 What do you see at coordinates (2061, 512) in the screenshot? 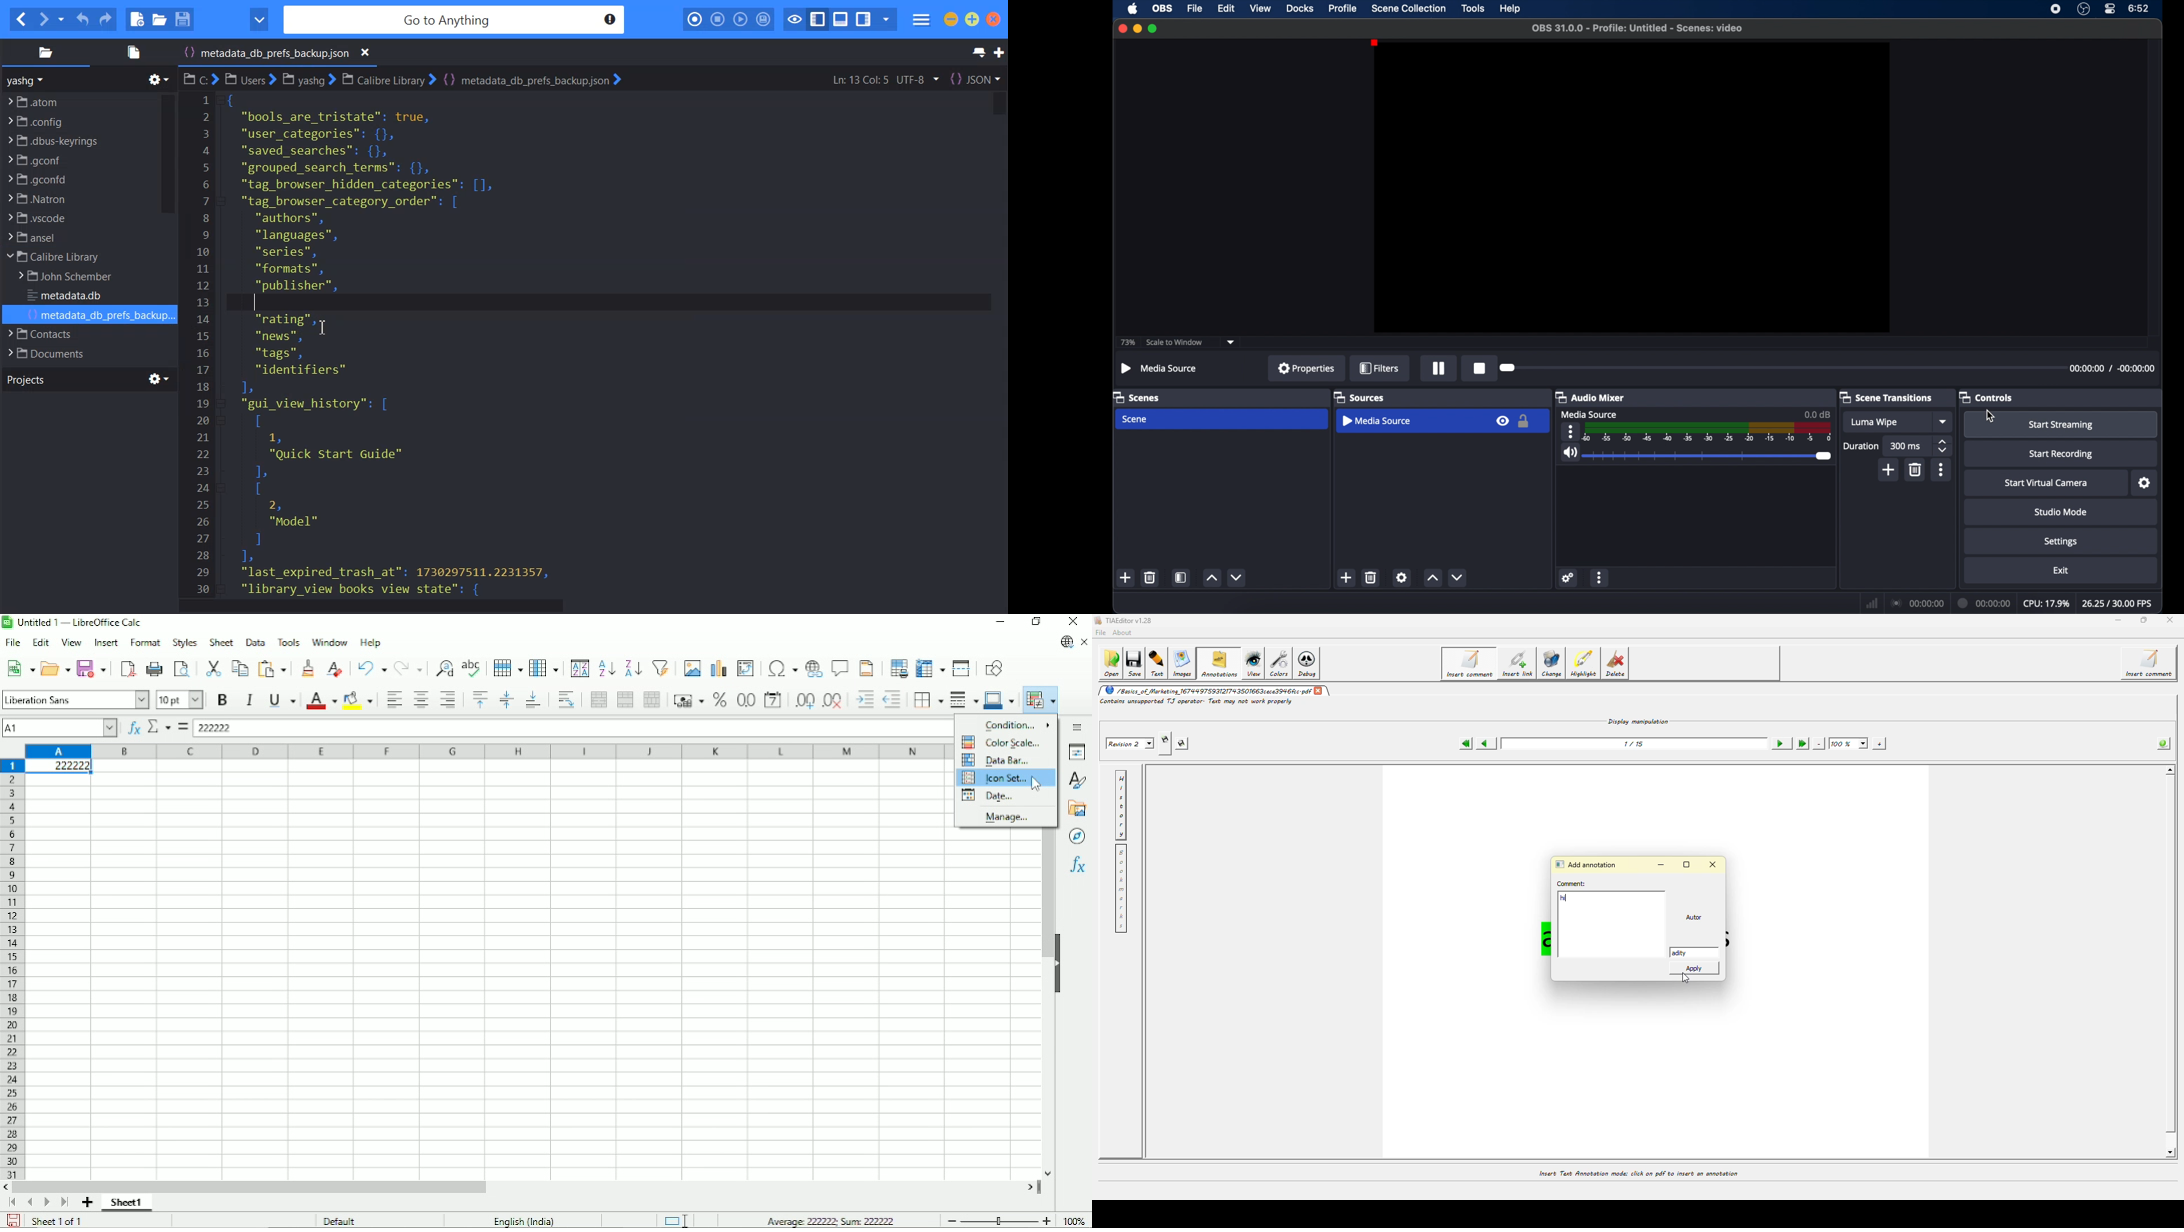
I see `studio mode` at bounding box center [2061, 512].